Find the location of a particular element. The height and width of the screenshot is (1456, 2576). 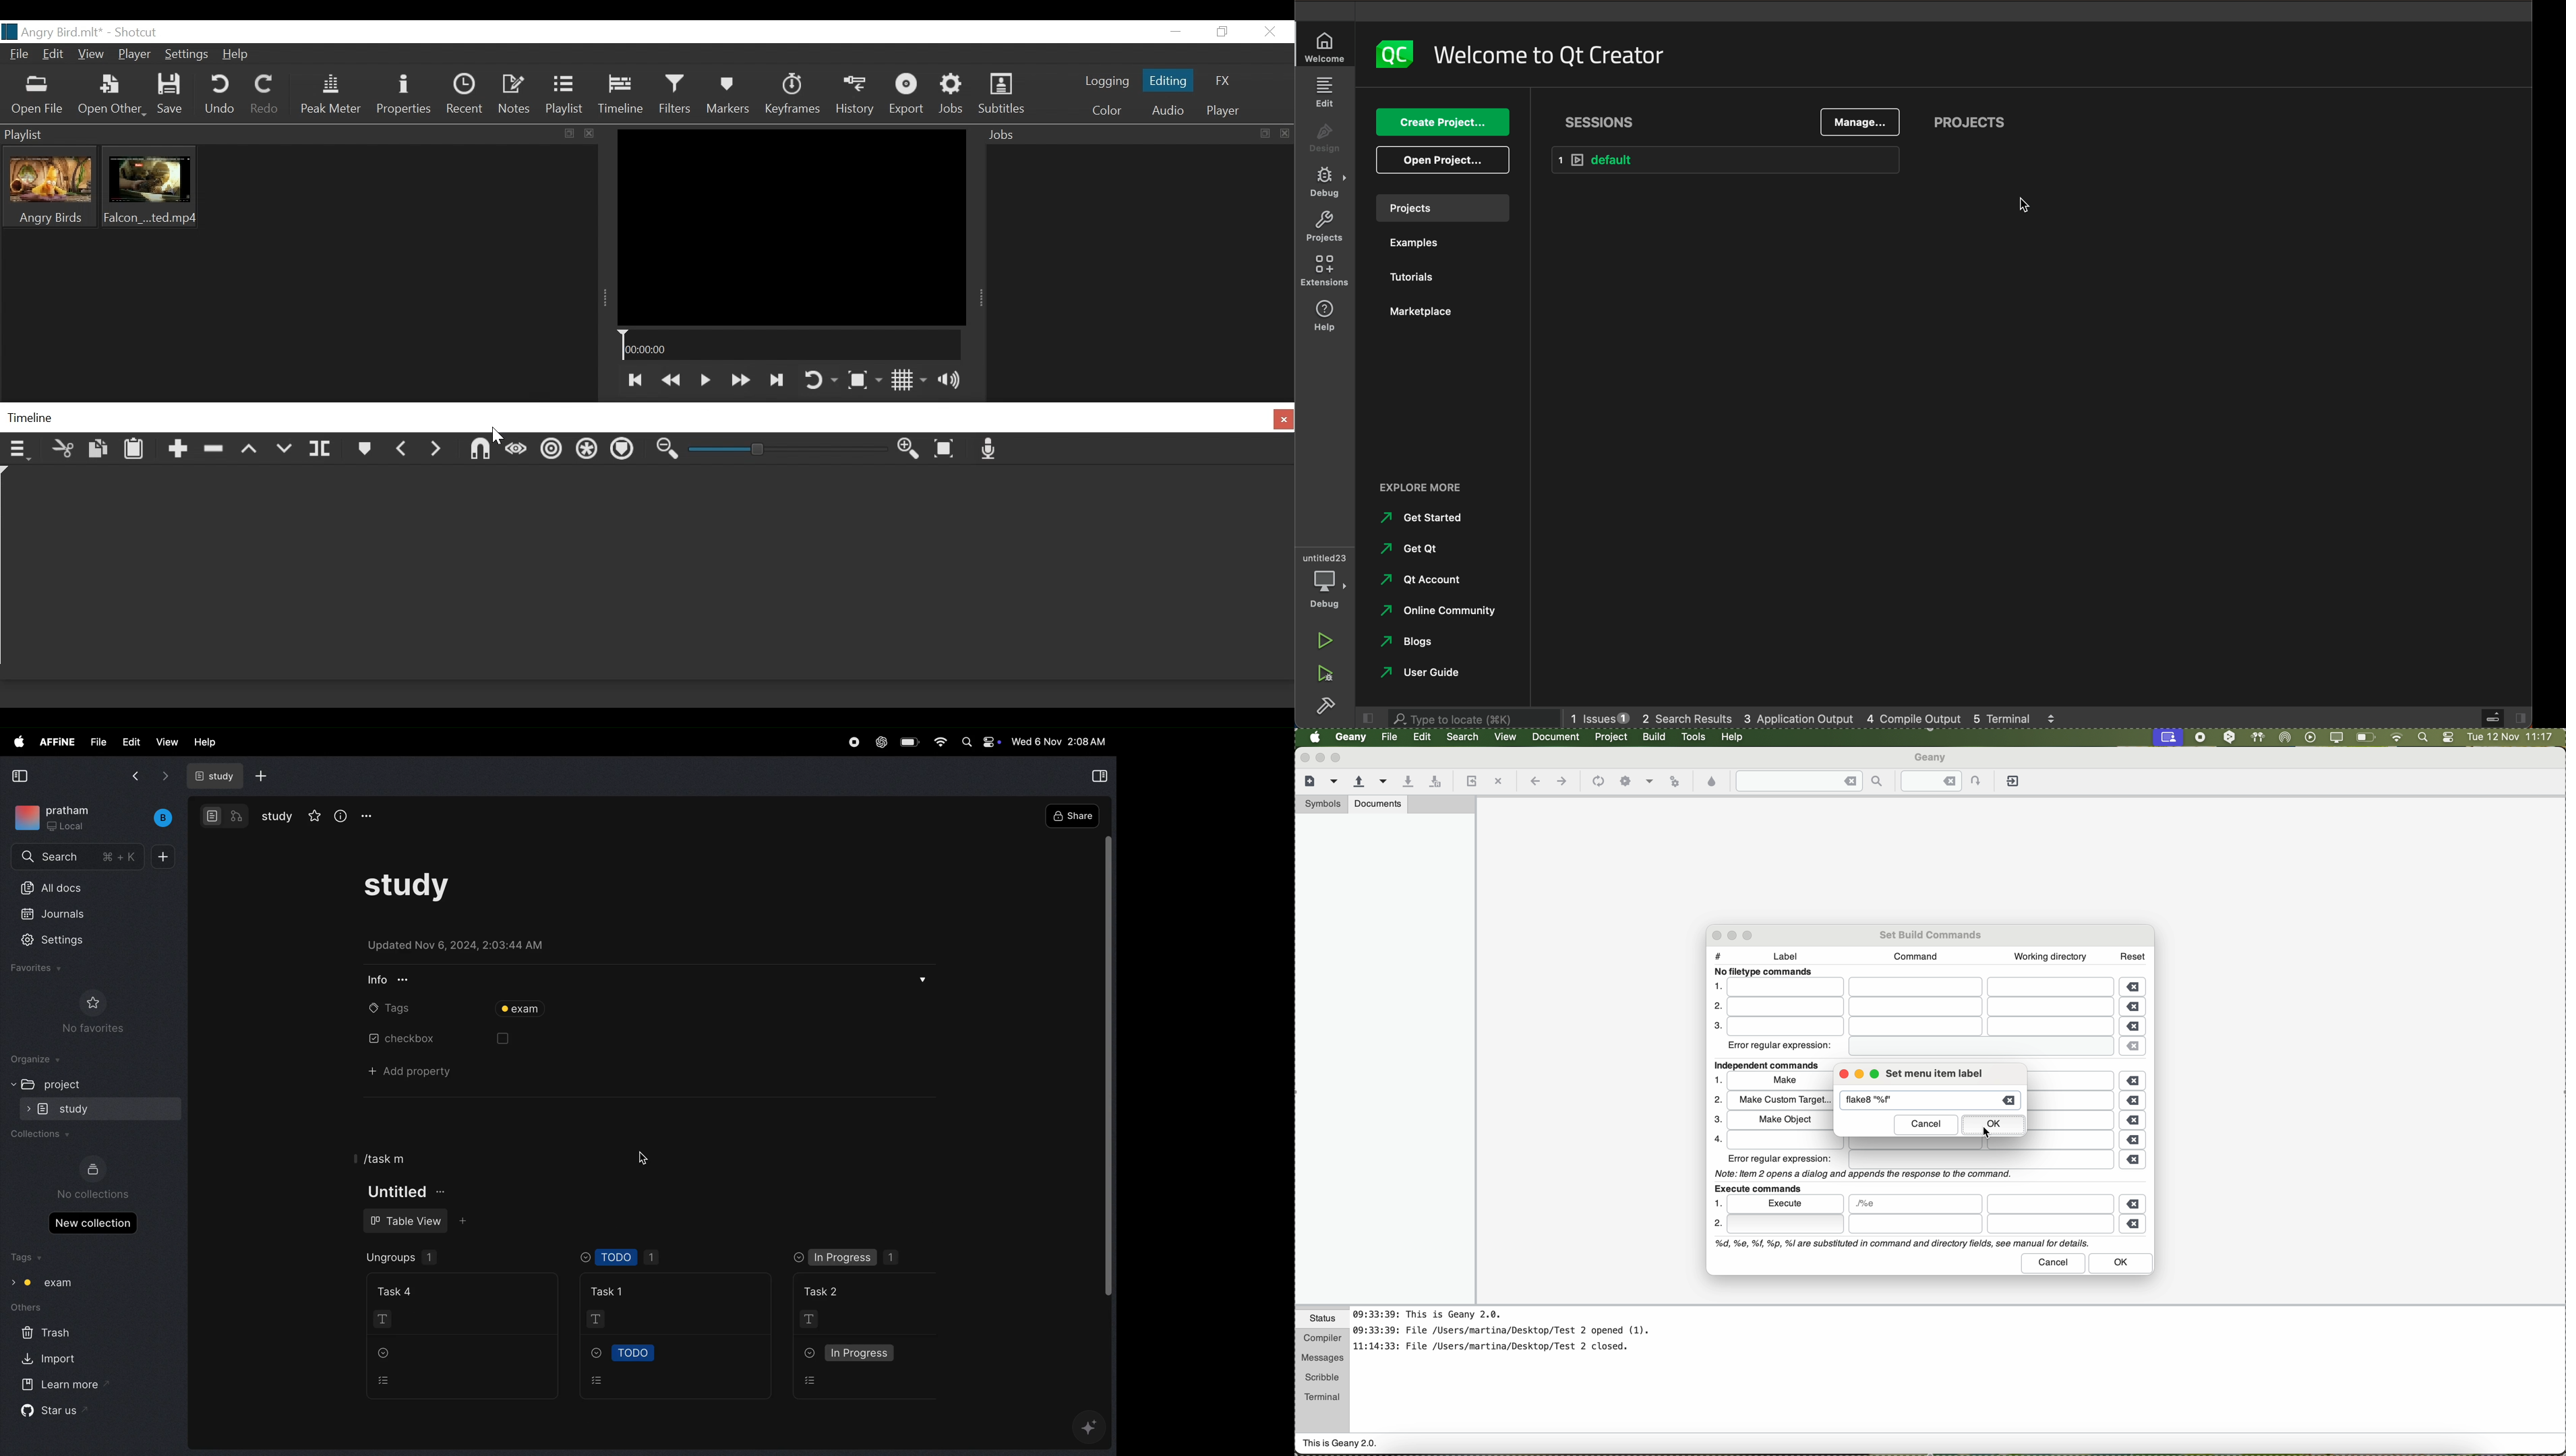

Show volume control is located at coordinates (956, 380).